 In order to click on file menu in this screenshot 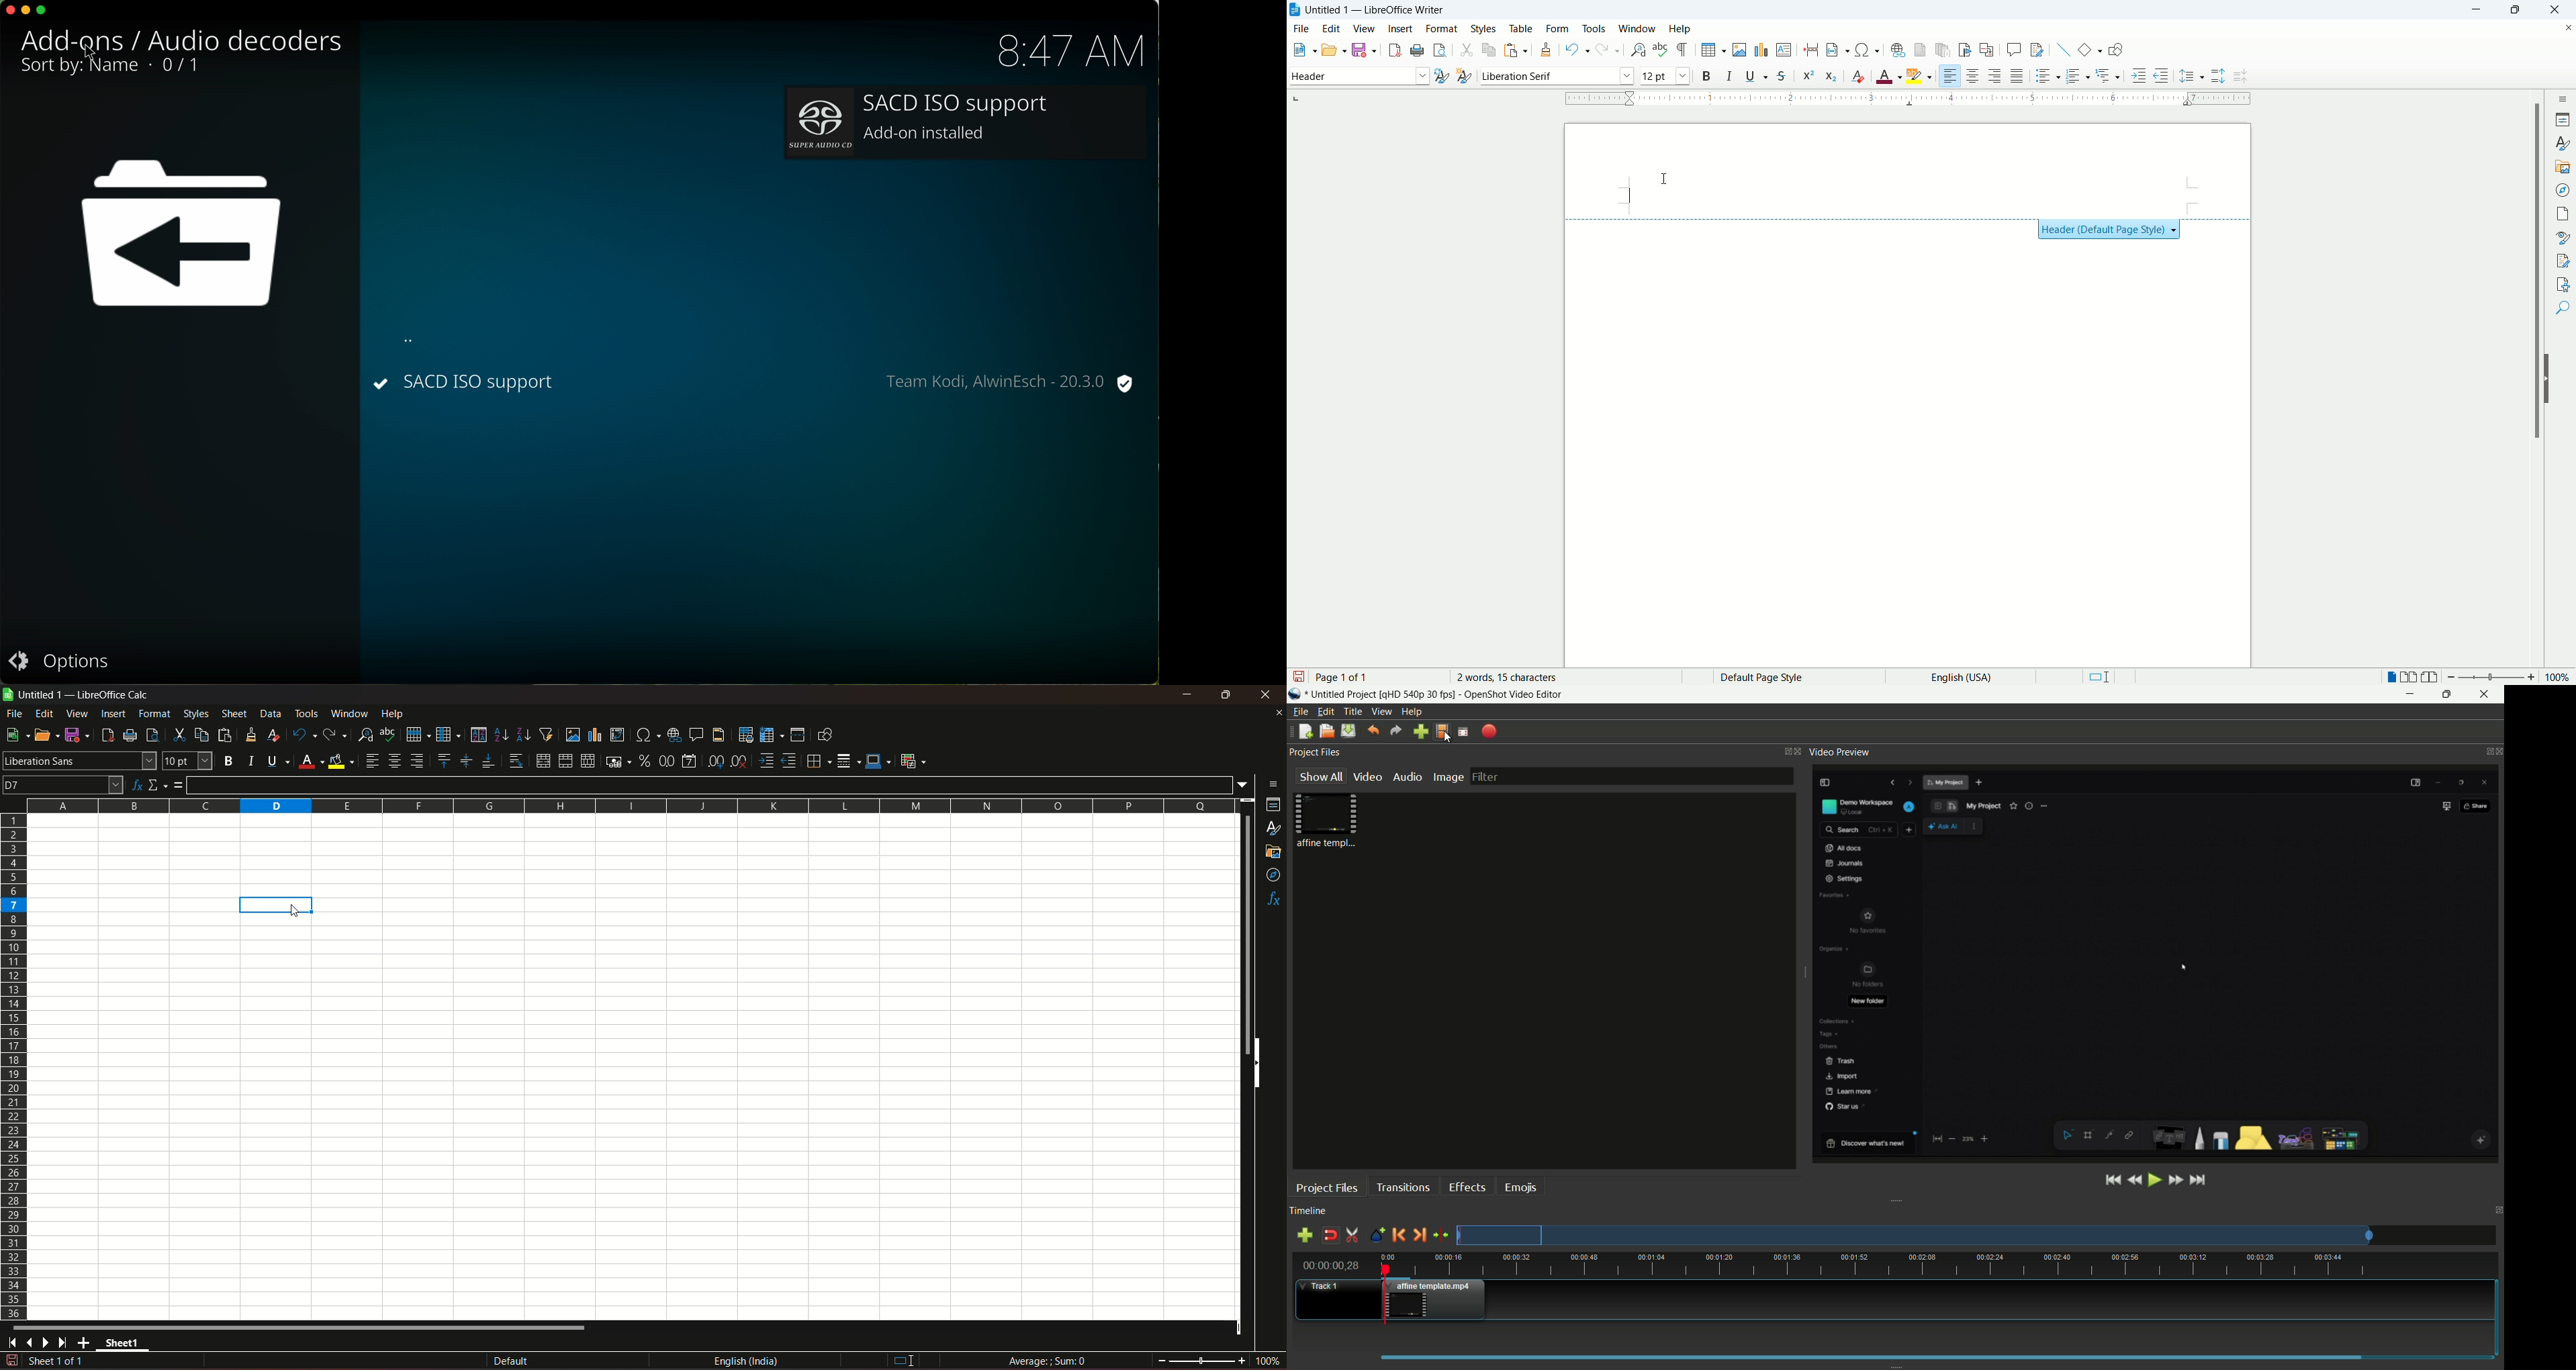, I will do `click(1300, 712)`.